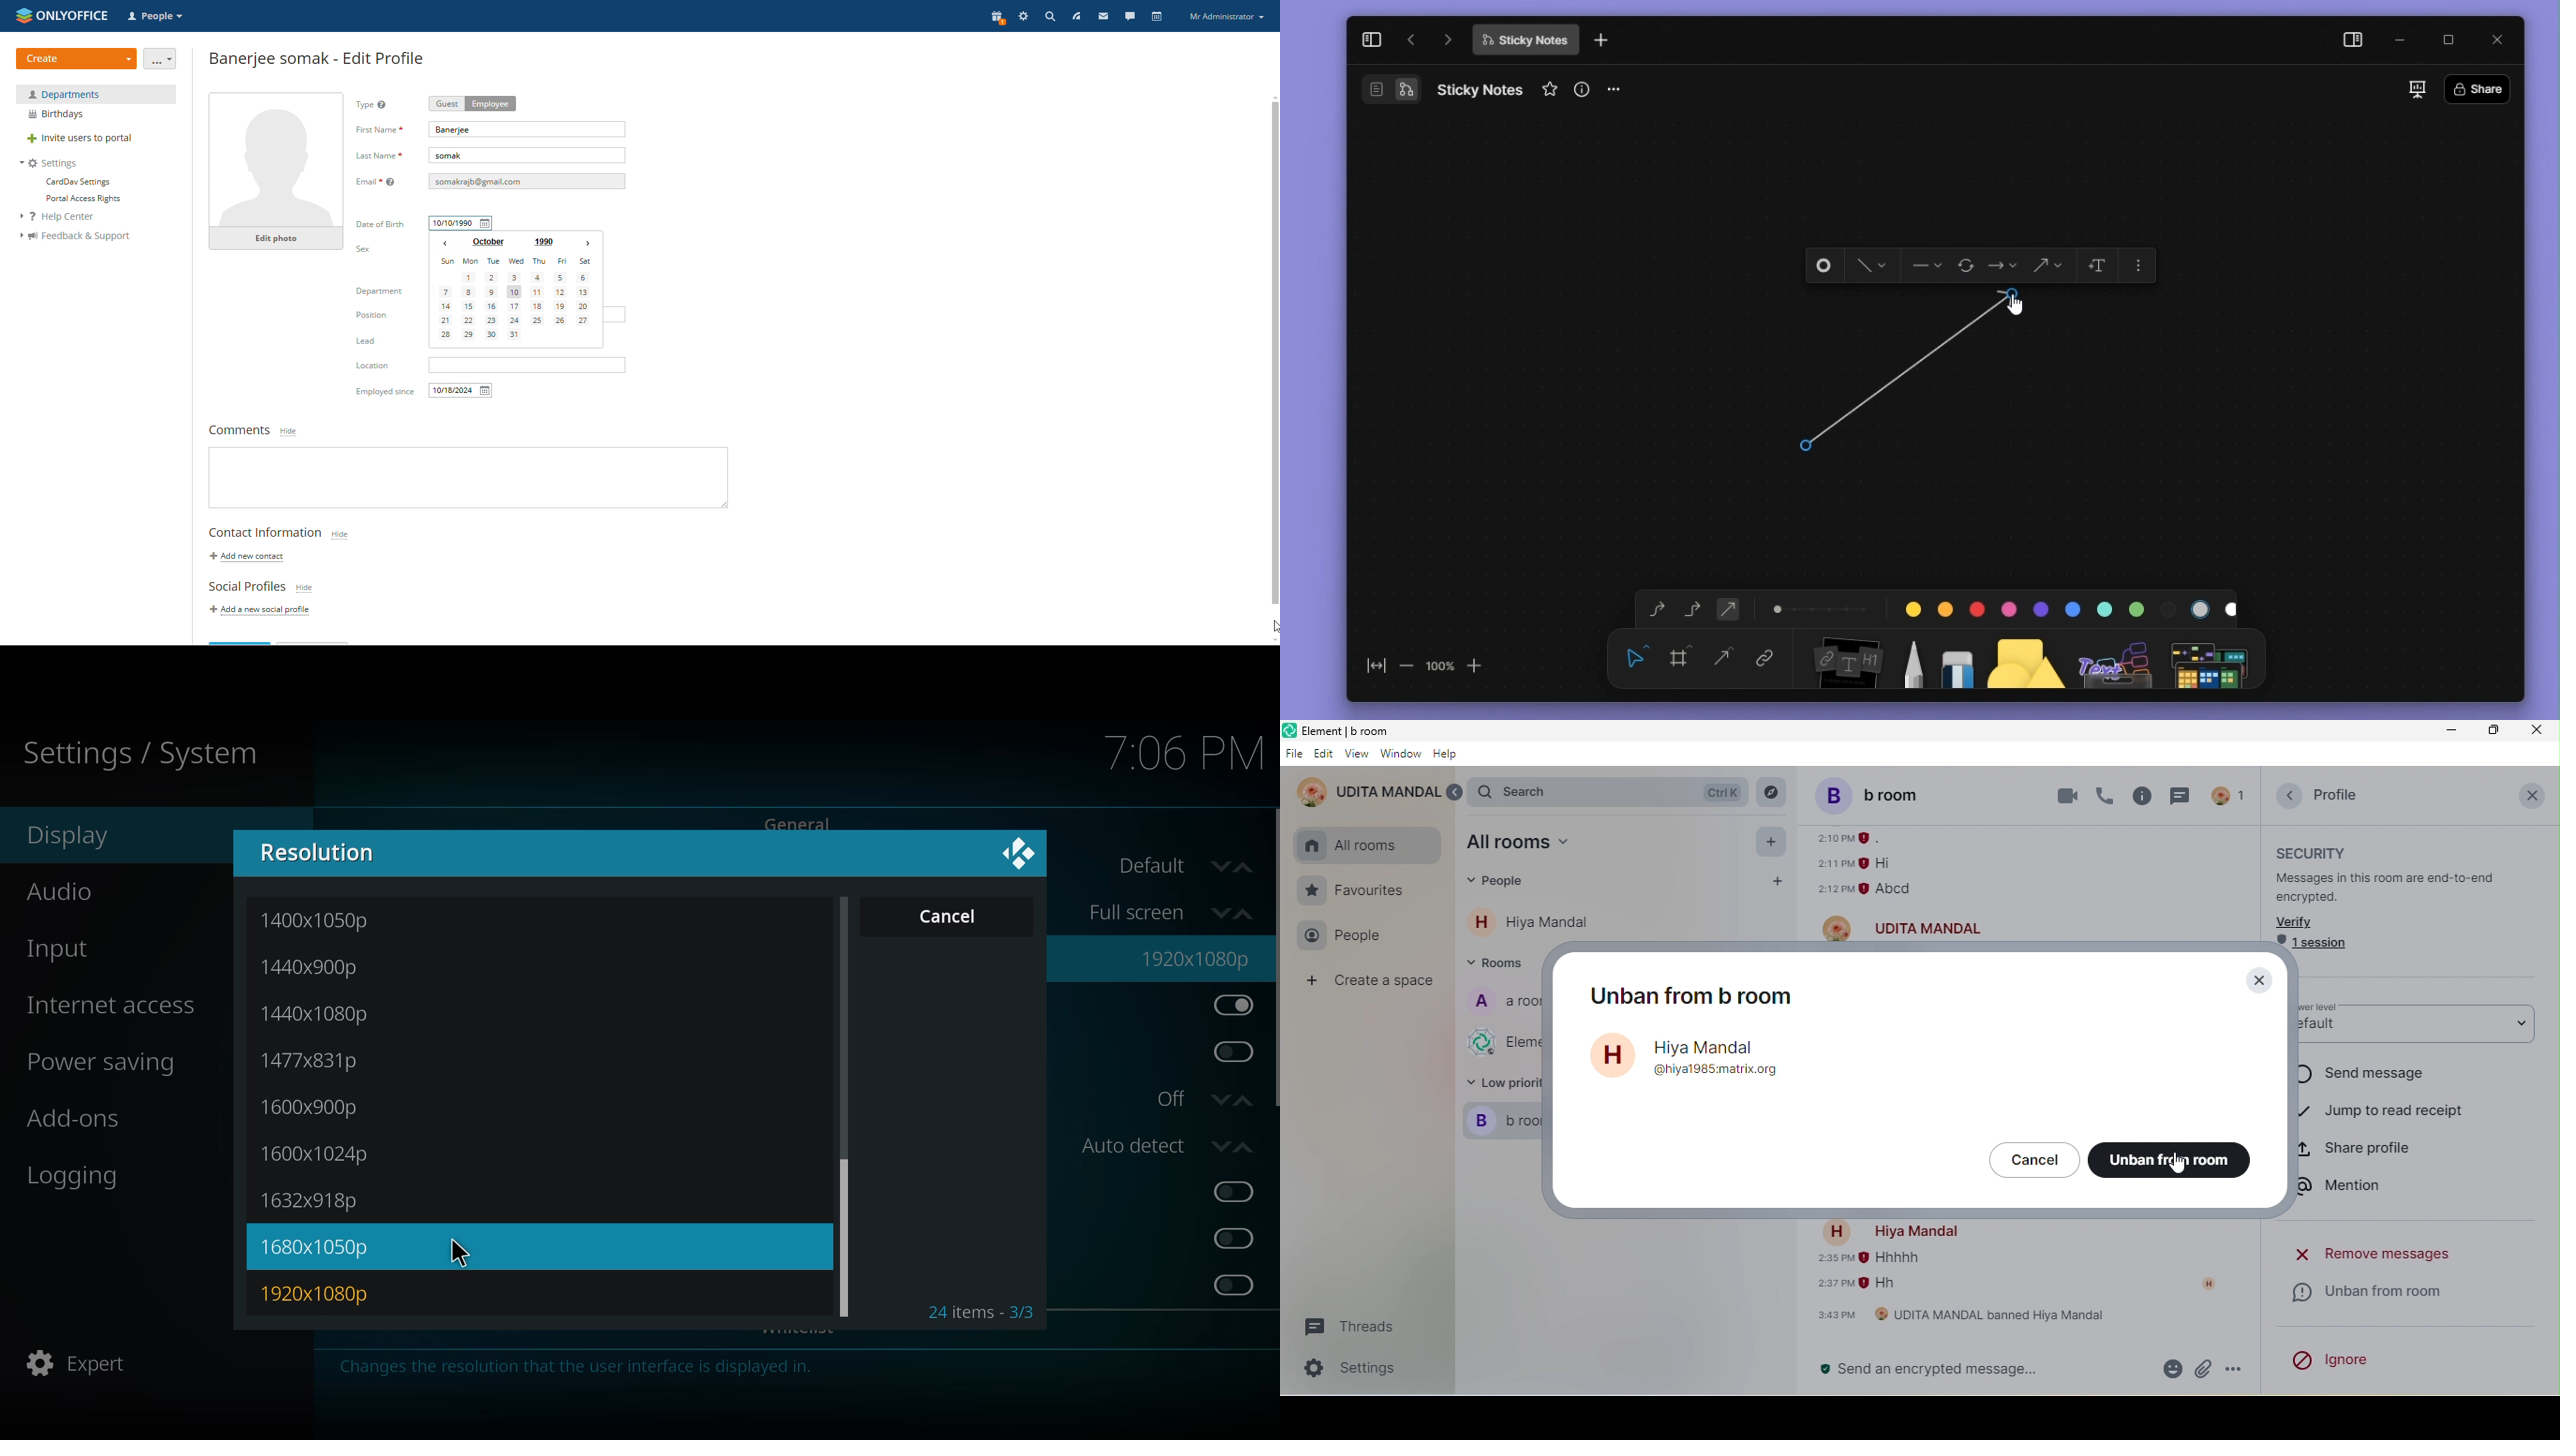 The height and width of the screenshot is (1456, 2576). What do you see at coordinates (2382, 1106) in the screenshot?
I see `jump to read receipt` at bounding box center [2382, 1106].